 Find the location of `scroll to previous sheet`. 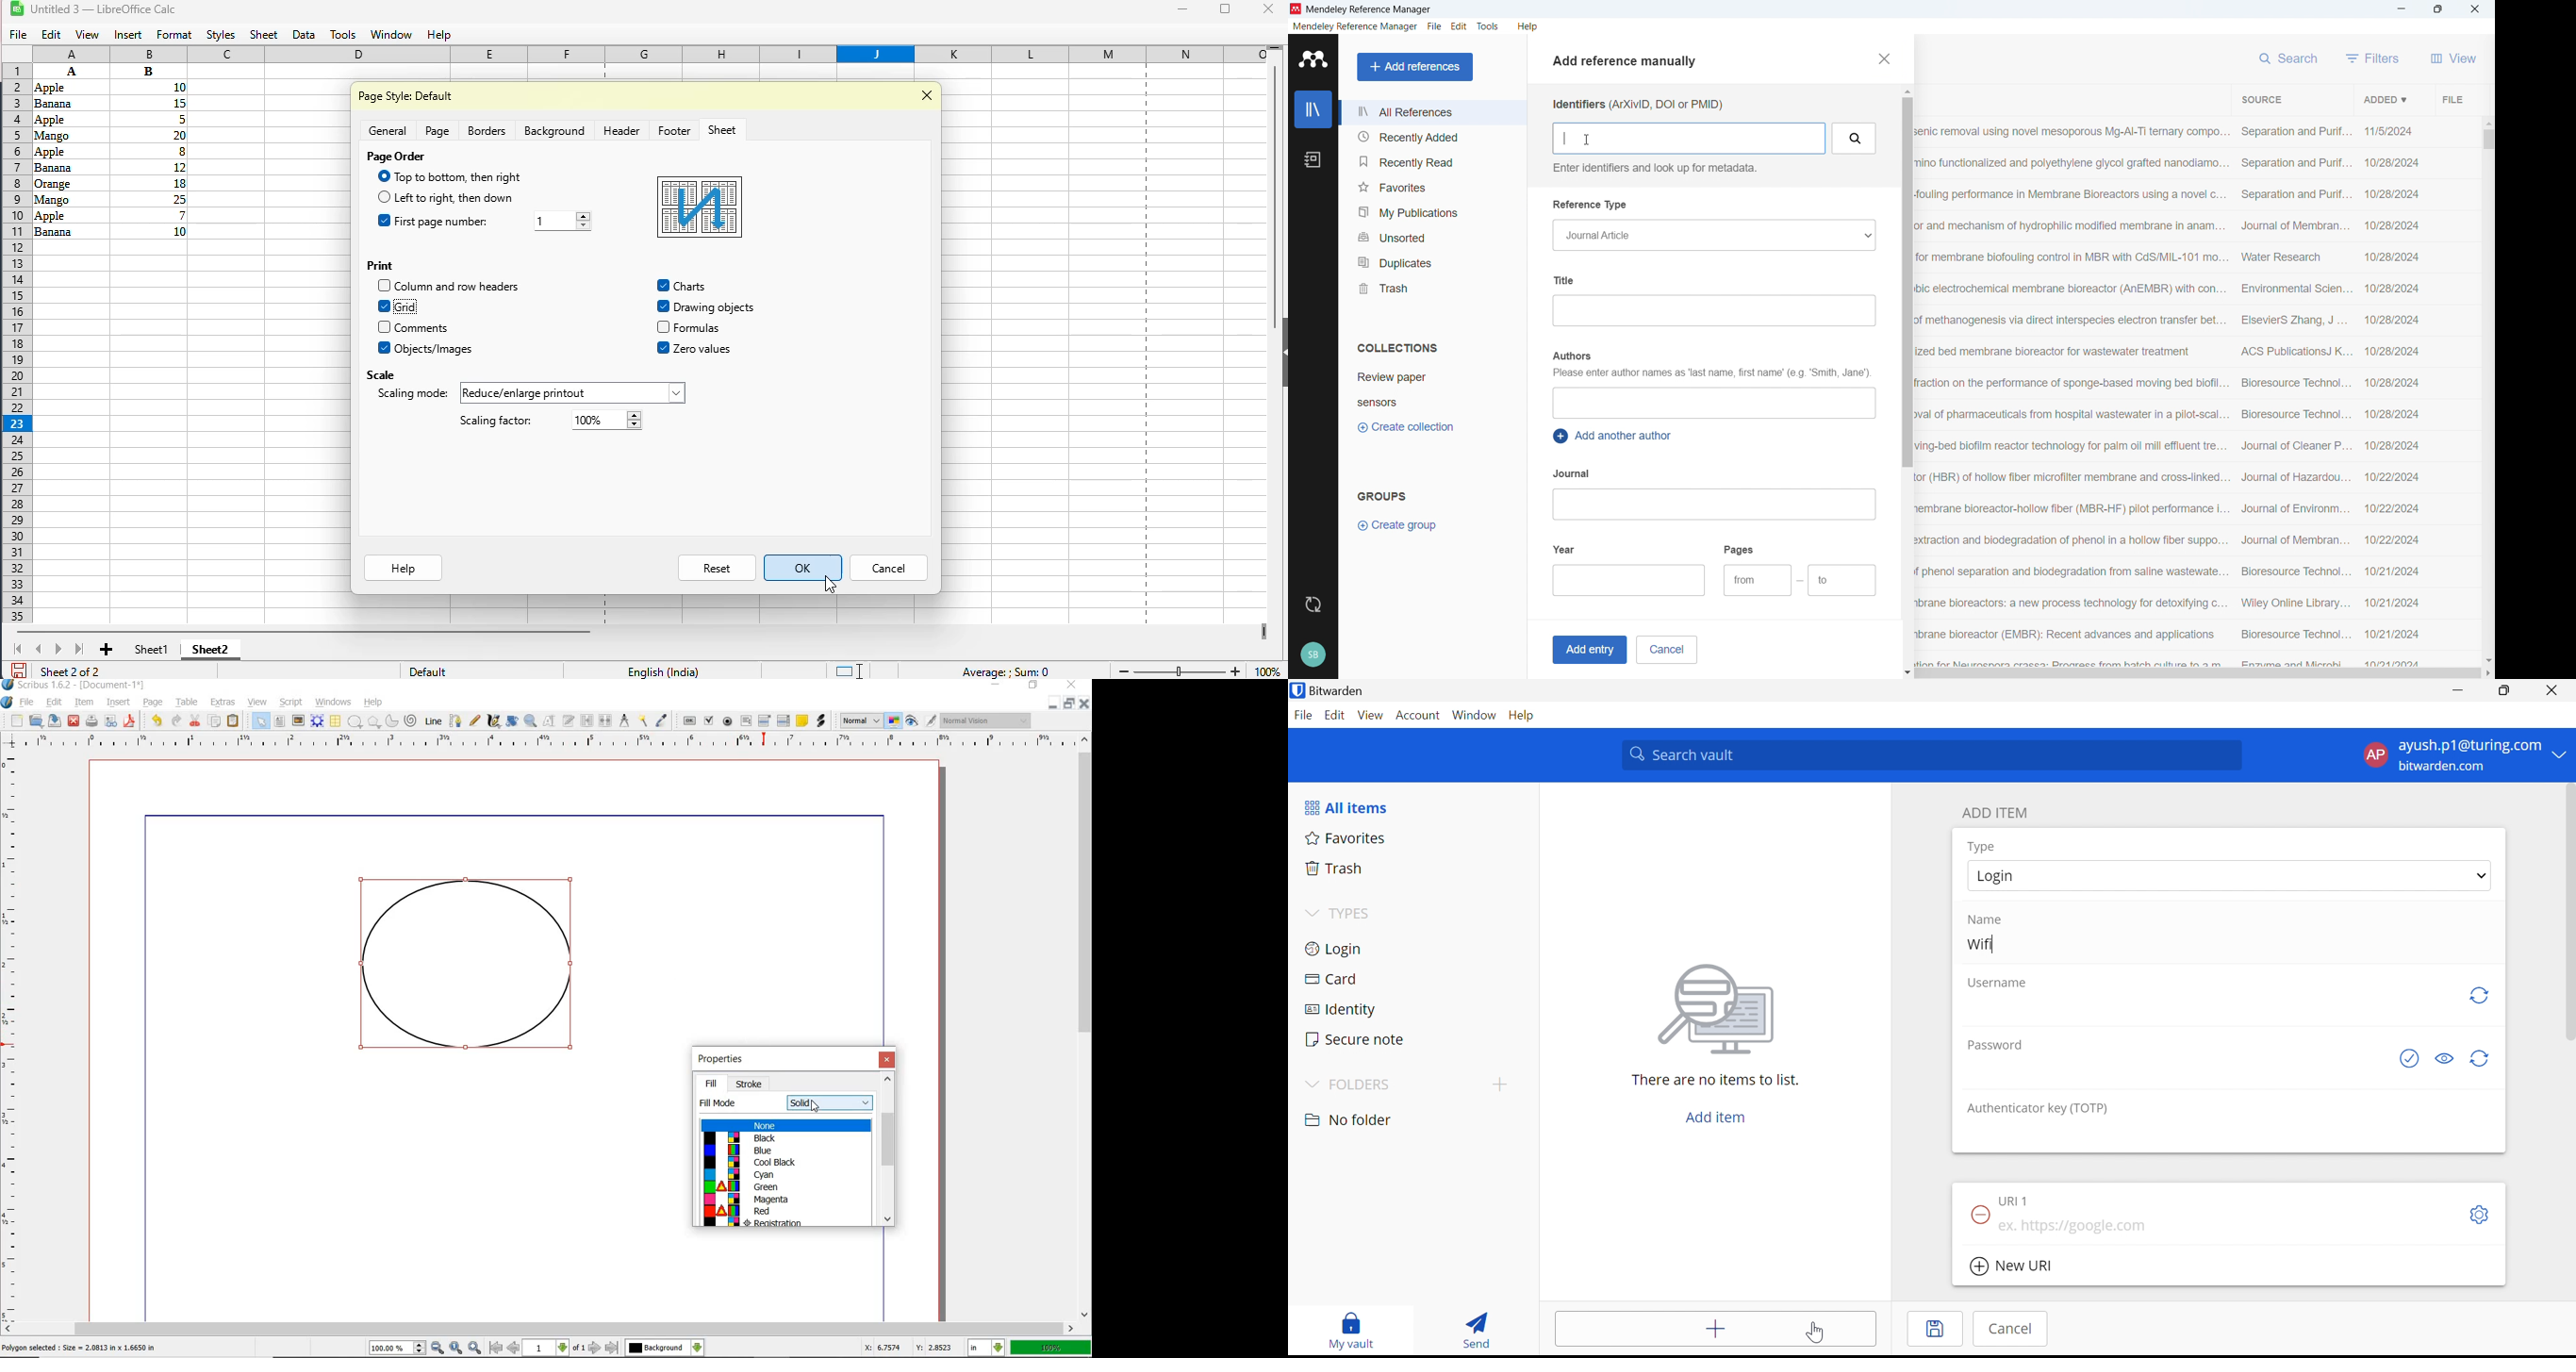

scroll to previous sheet is located at coordinates (39, 649).